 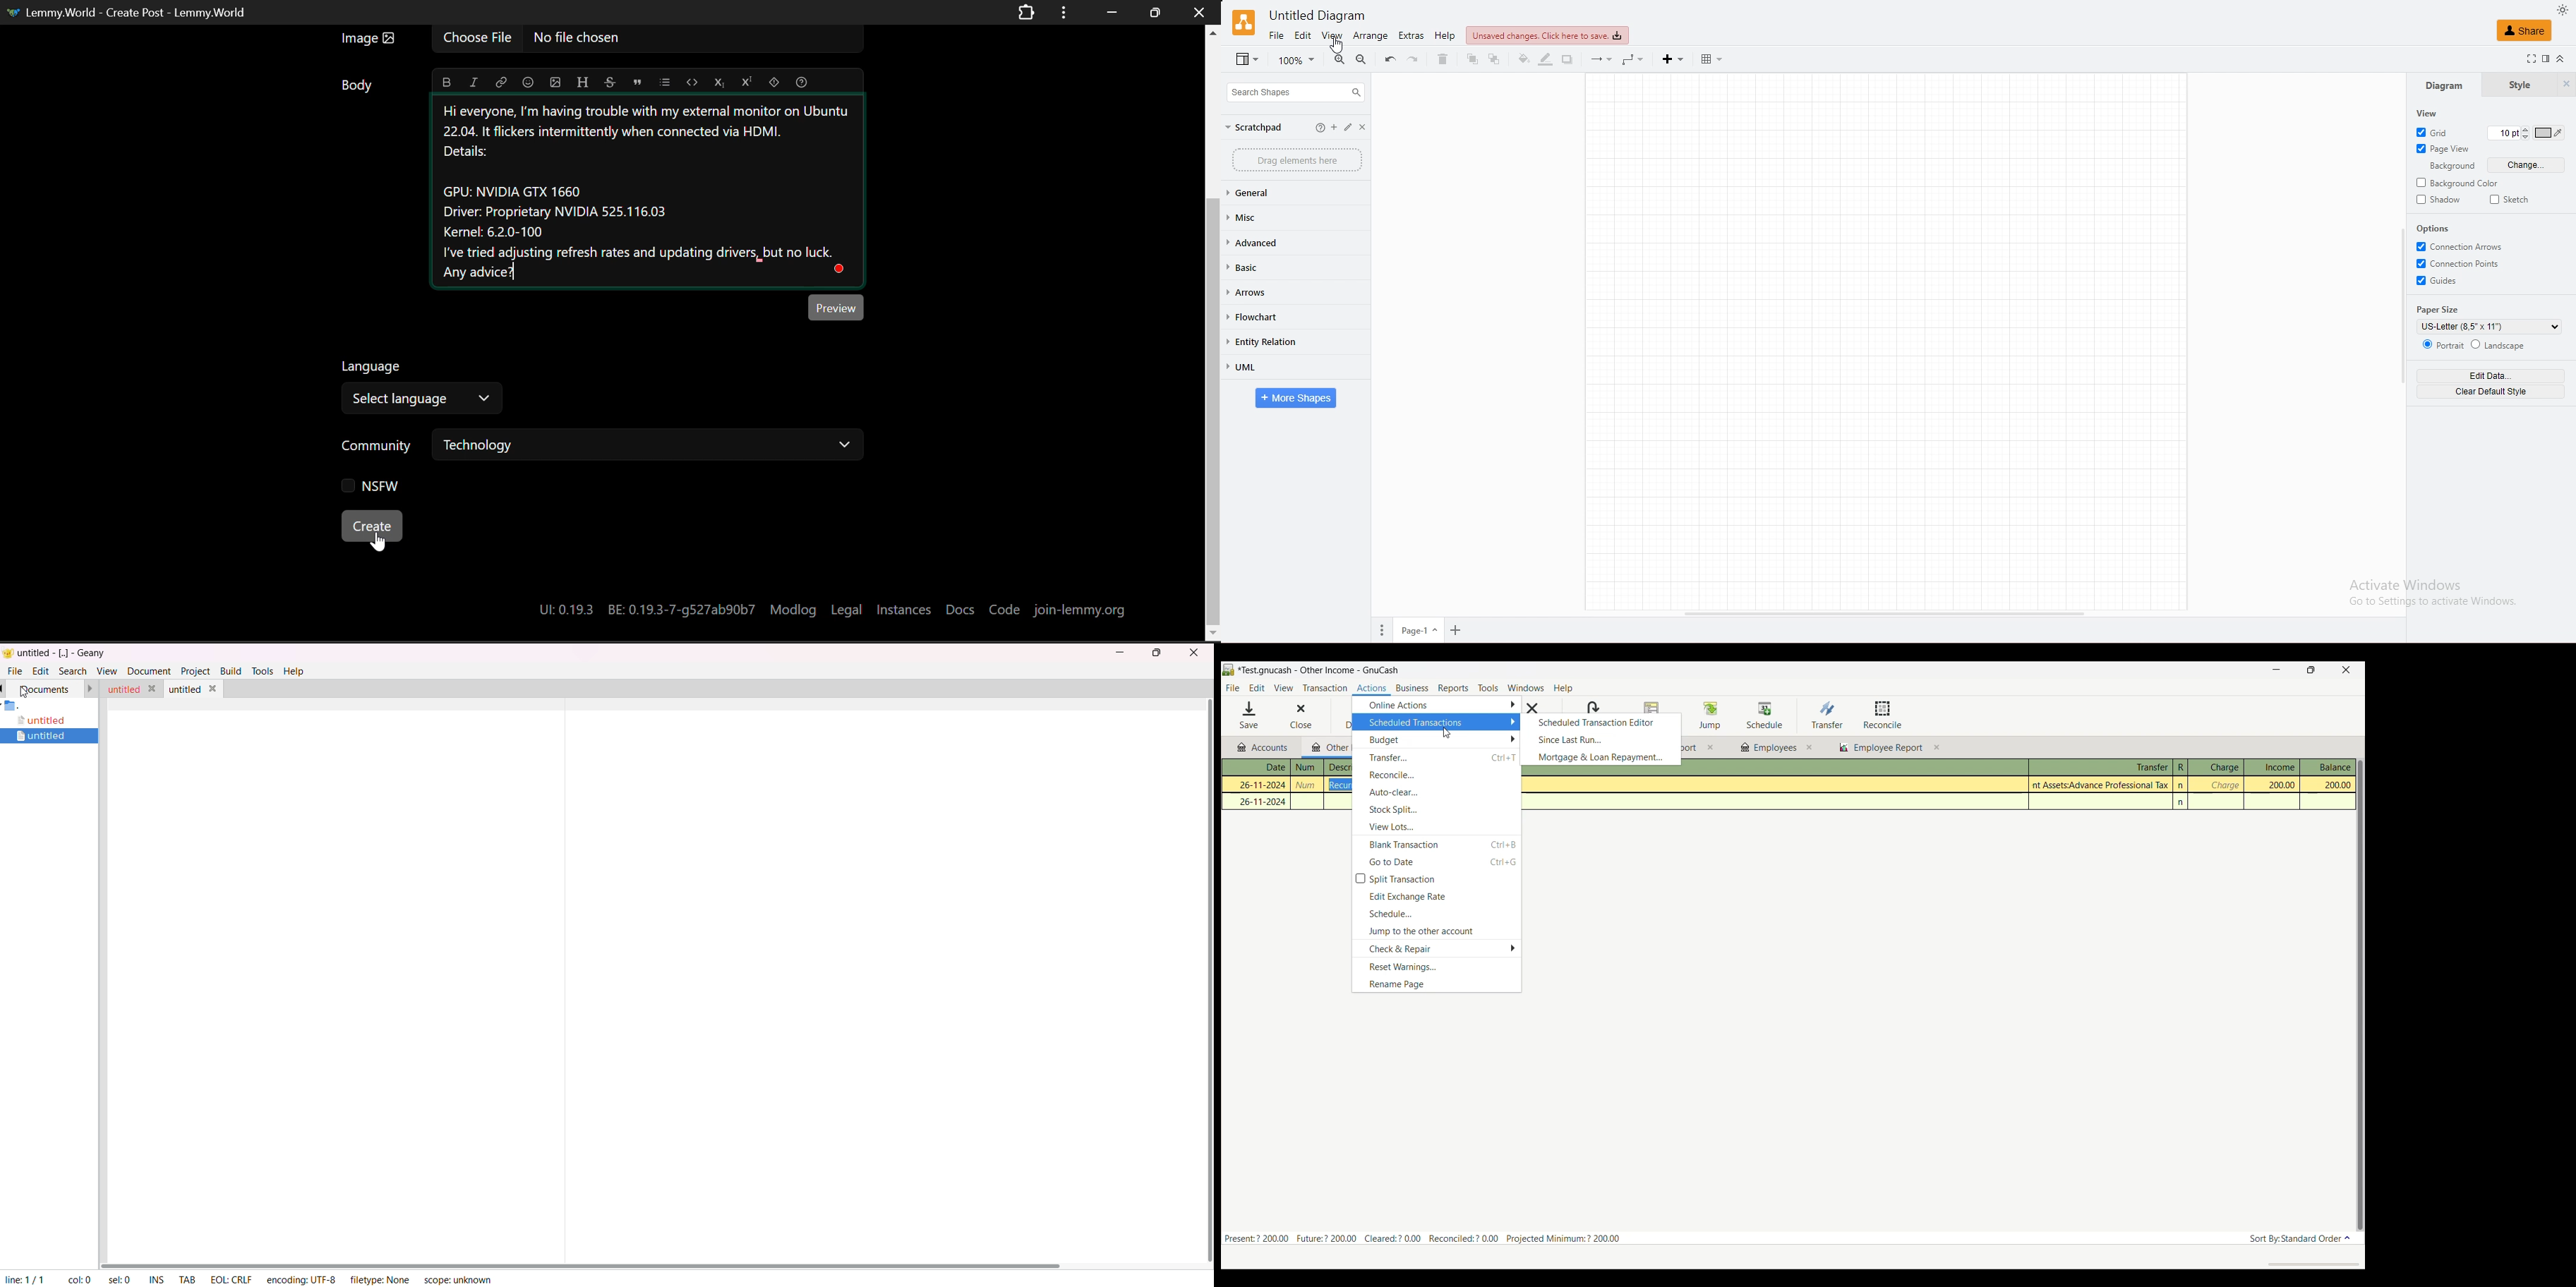 What do you see at coordinates (1361, 60) in the screenshot?
I see `zoom out` at bounding box center [1361, 60].